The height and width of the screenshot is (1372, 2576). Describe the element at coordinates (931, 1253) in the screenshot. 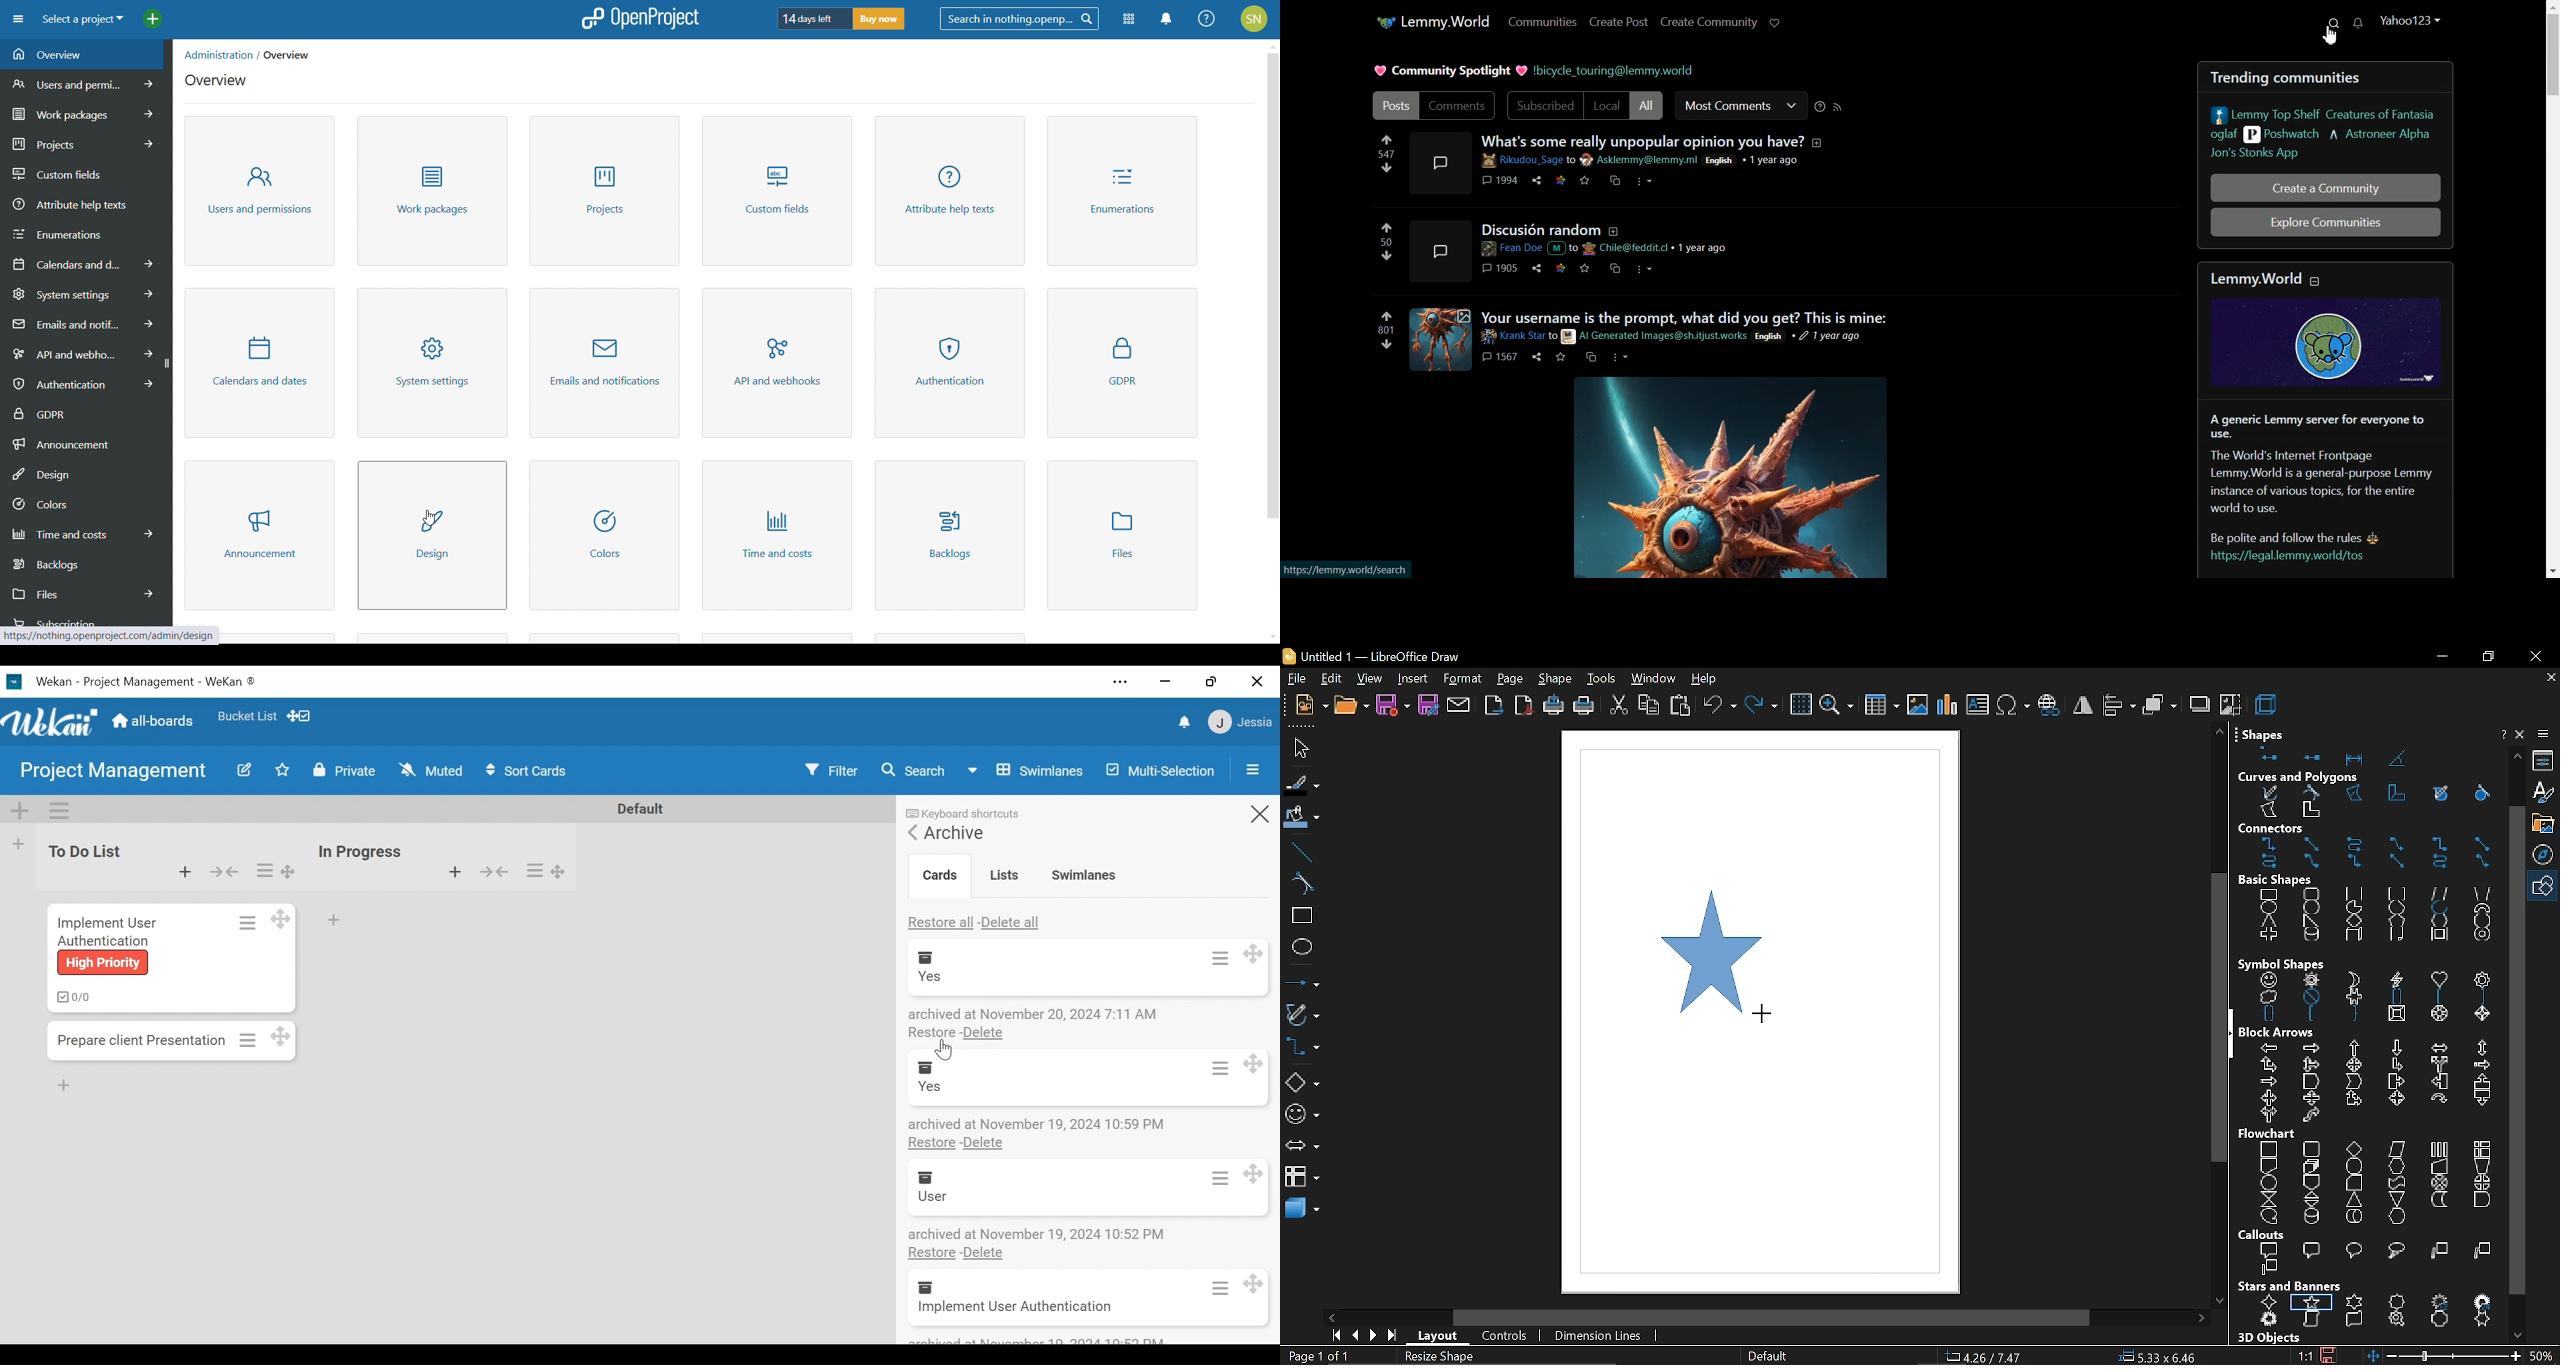

I see `Restore` at that location.